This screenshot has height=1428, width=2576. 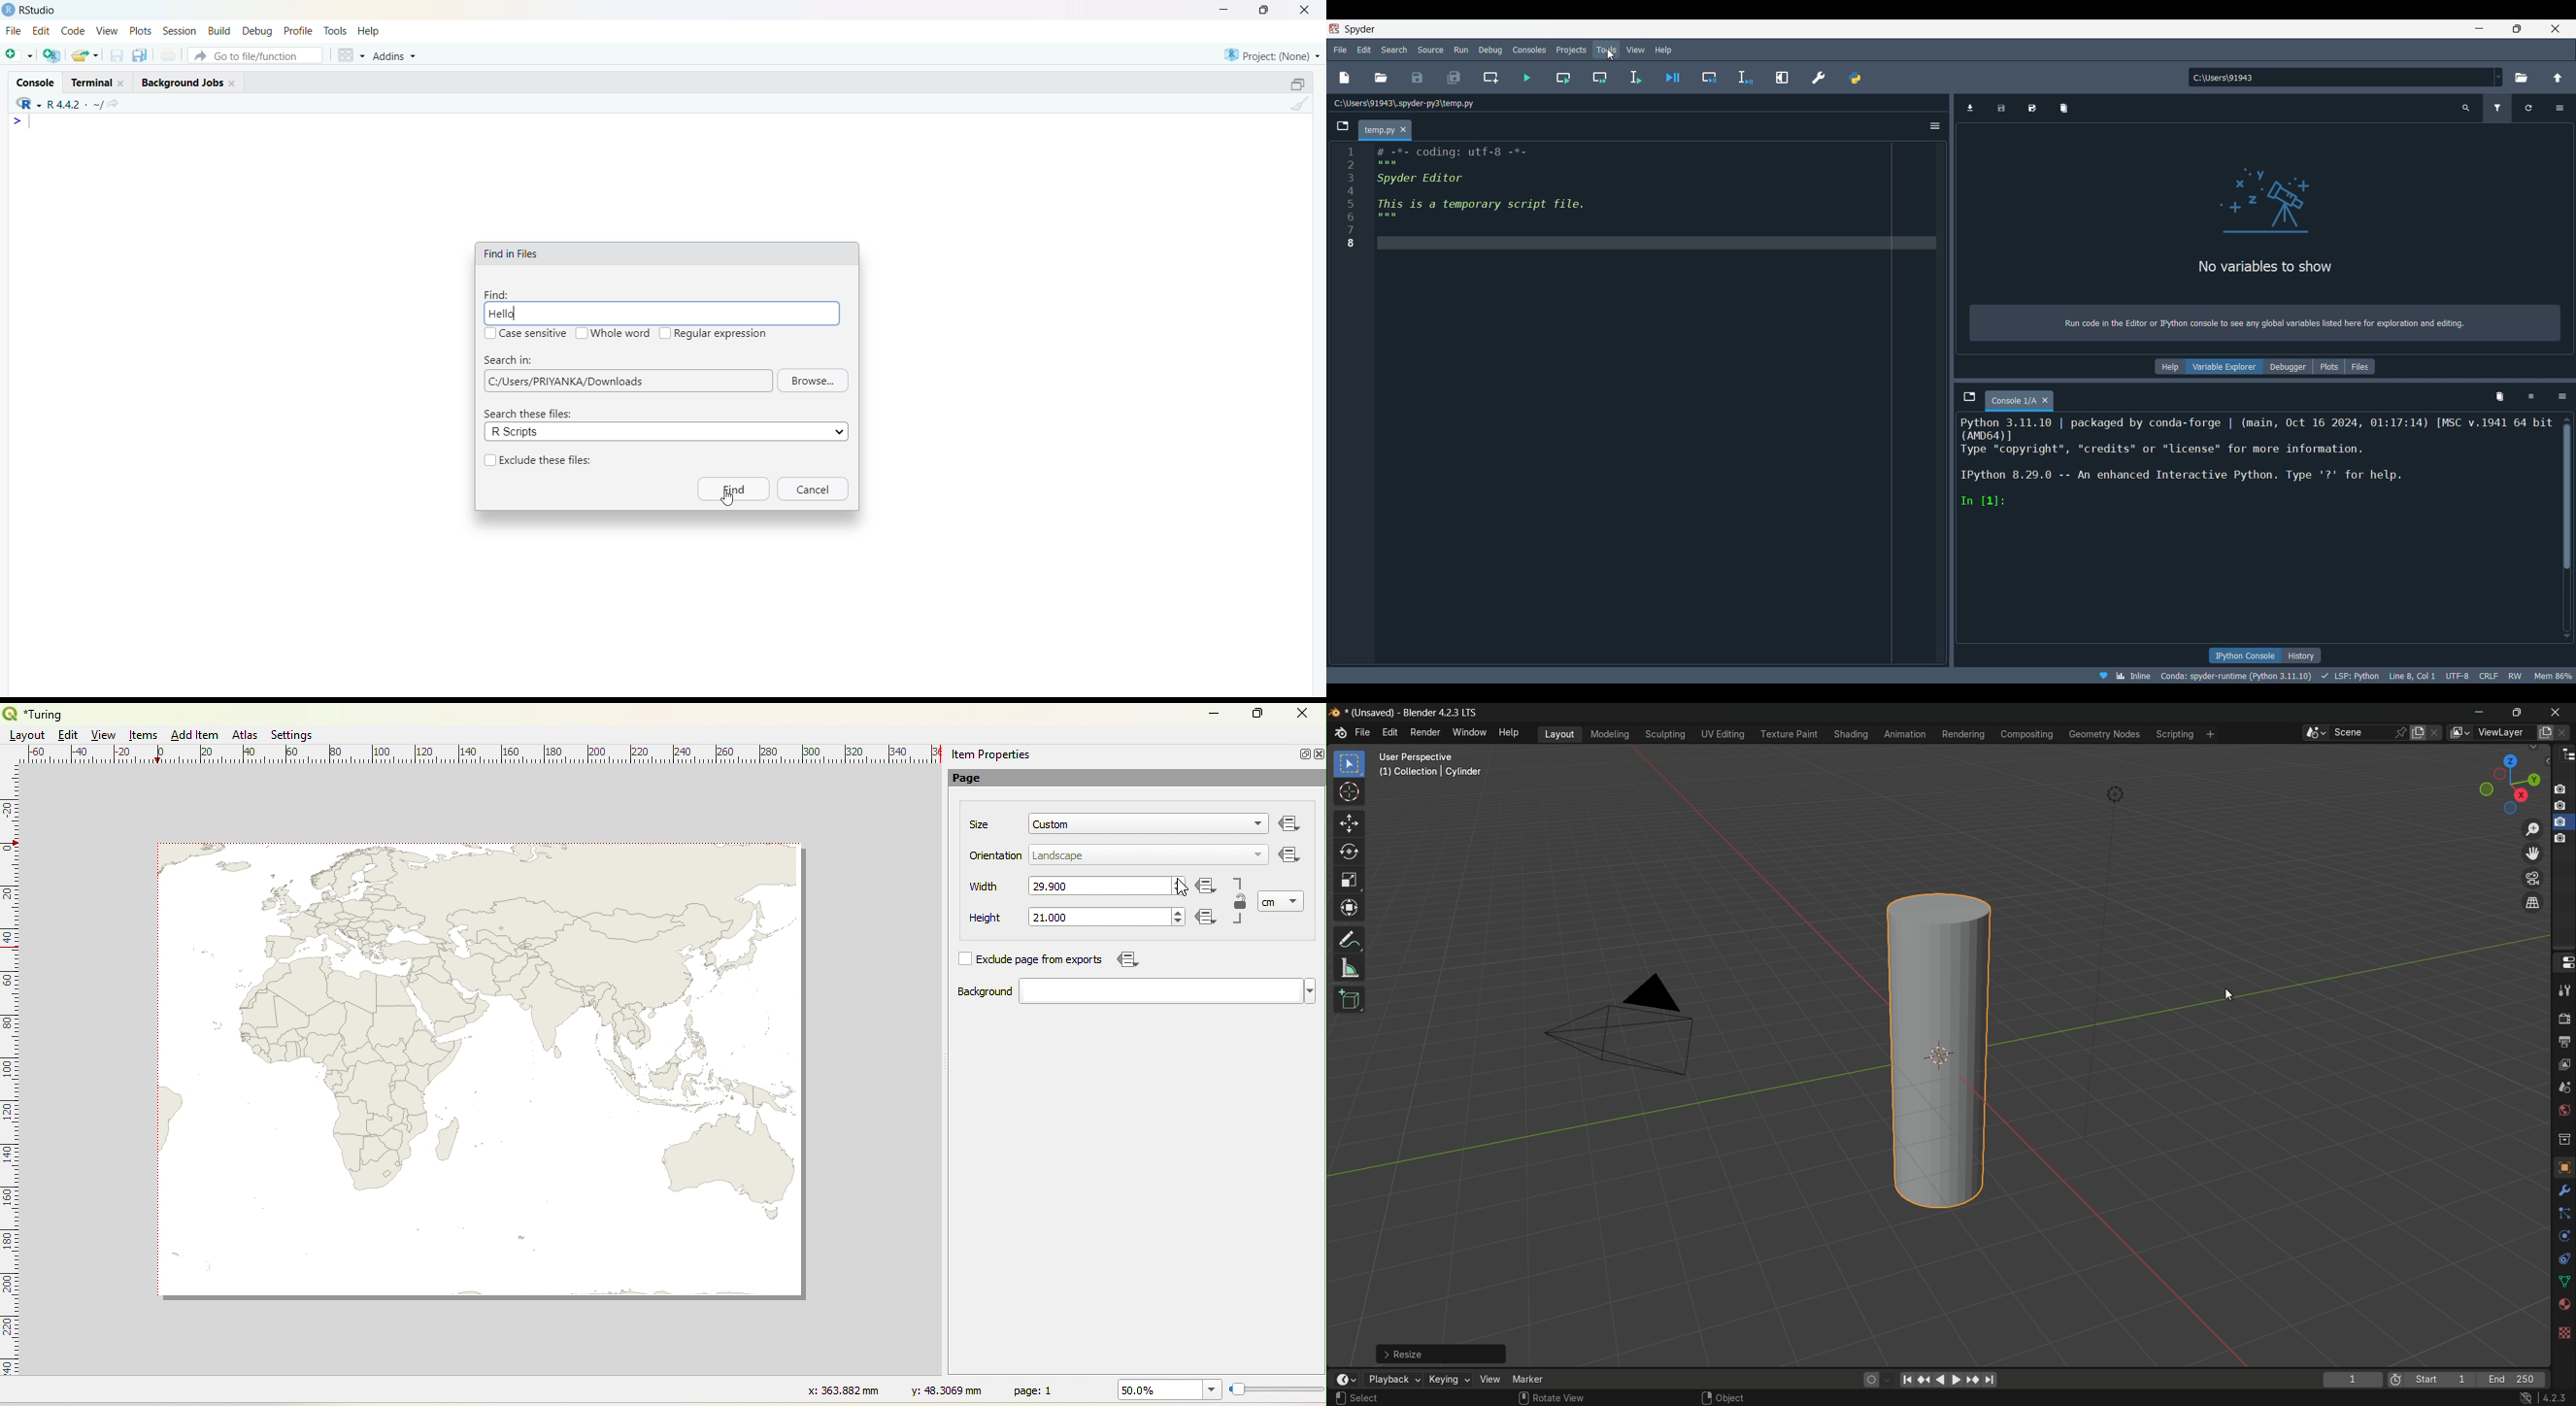 I want to click on R 4.4.2 ~/, so click(x=76, y=104).